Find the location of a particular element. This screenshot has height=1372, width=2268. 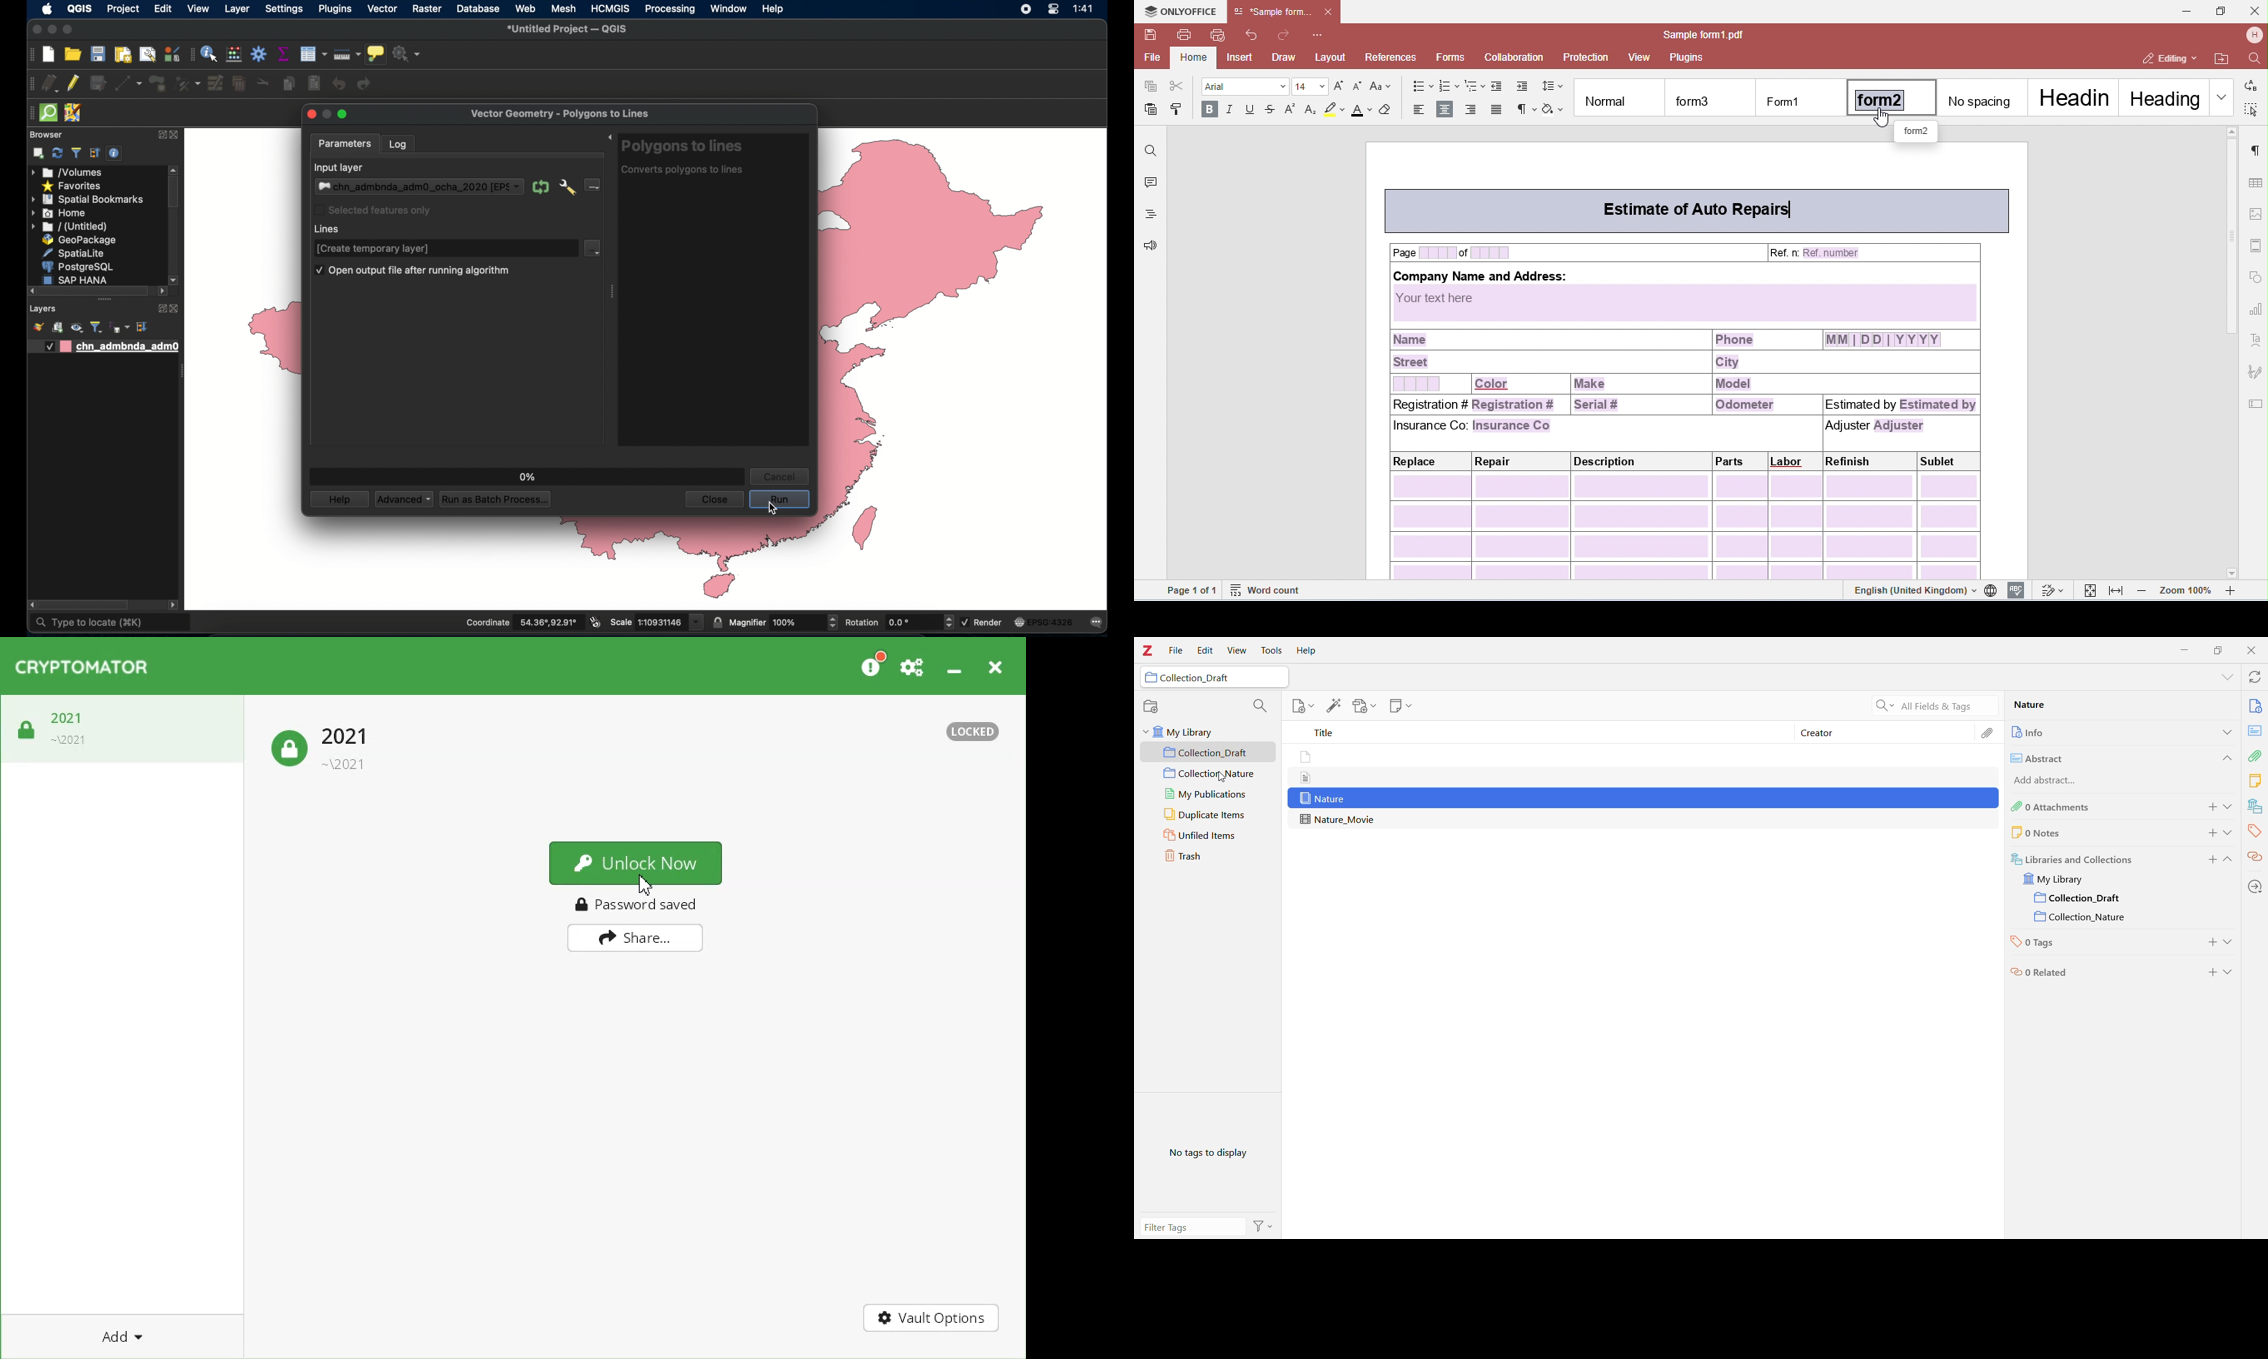

edit is located at coordinates (161, 9).